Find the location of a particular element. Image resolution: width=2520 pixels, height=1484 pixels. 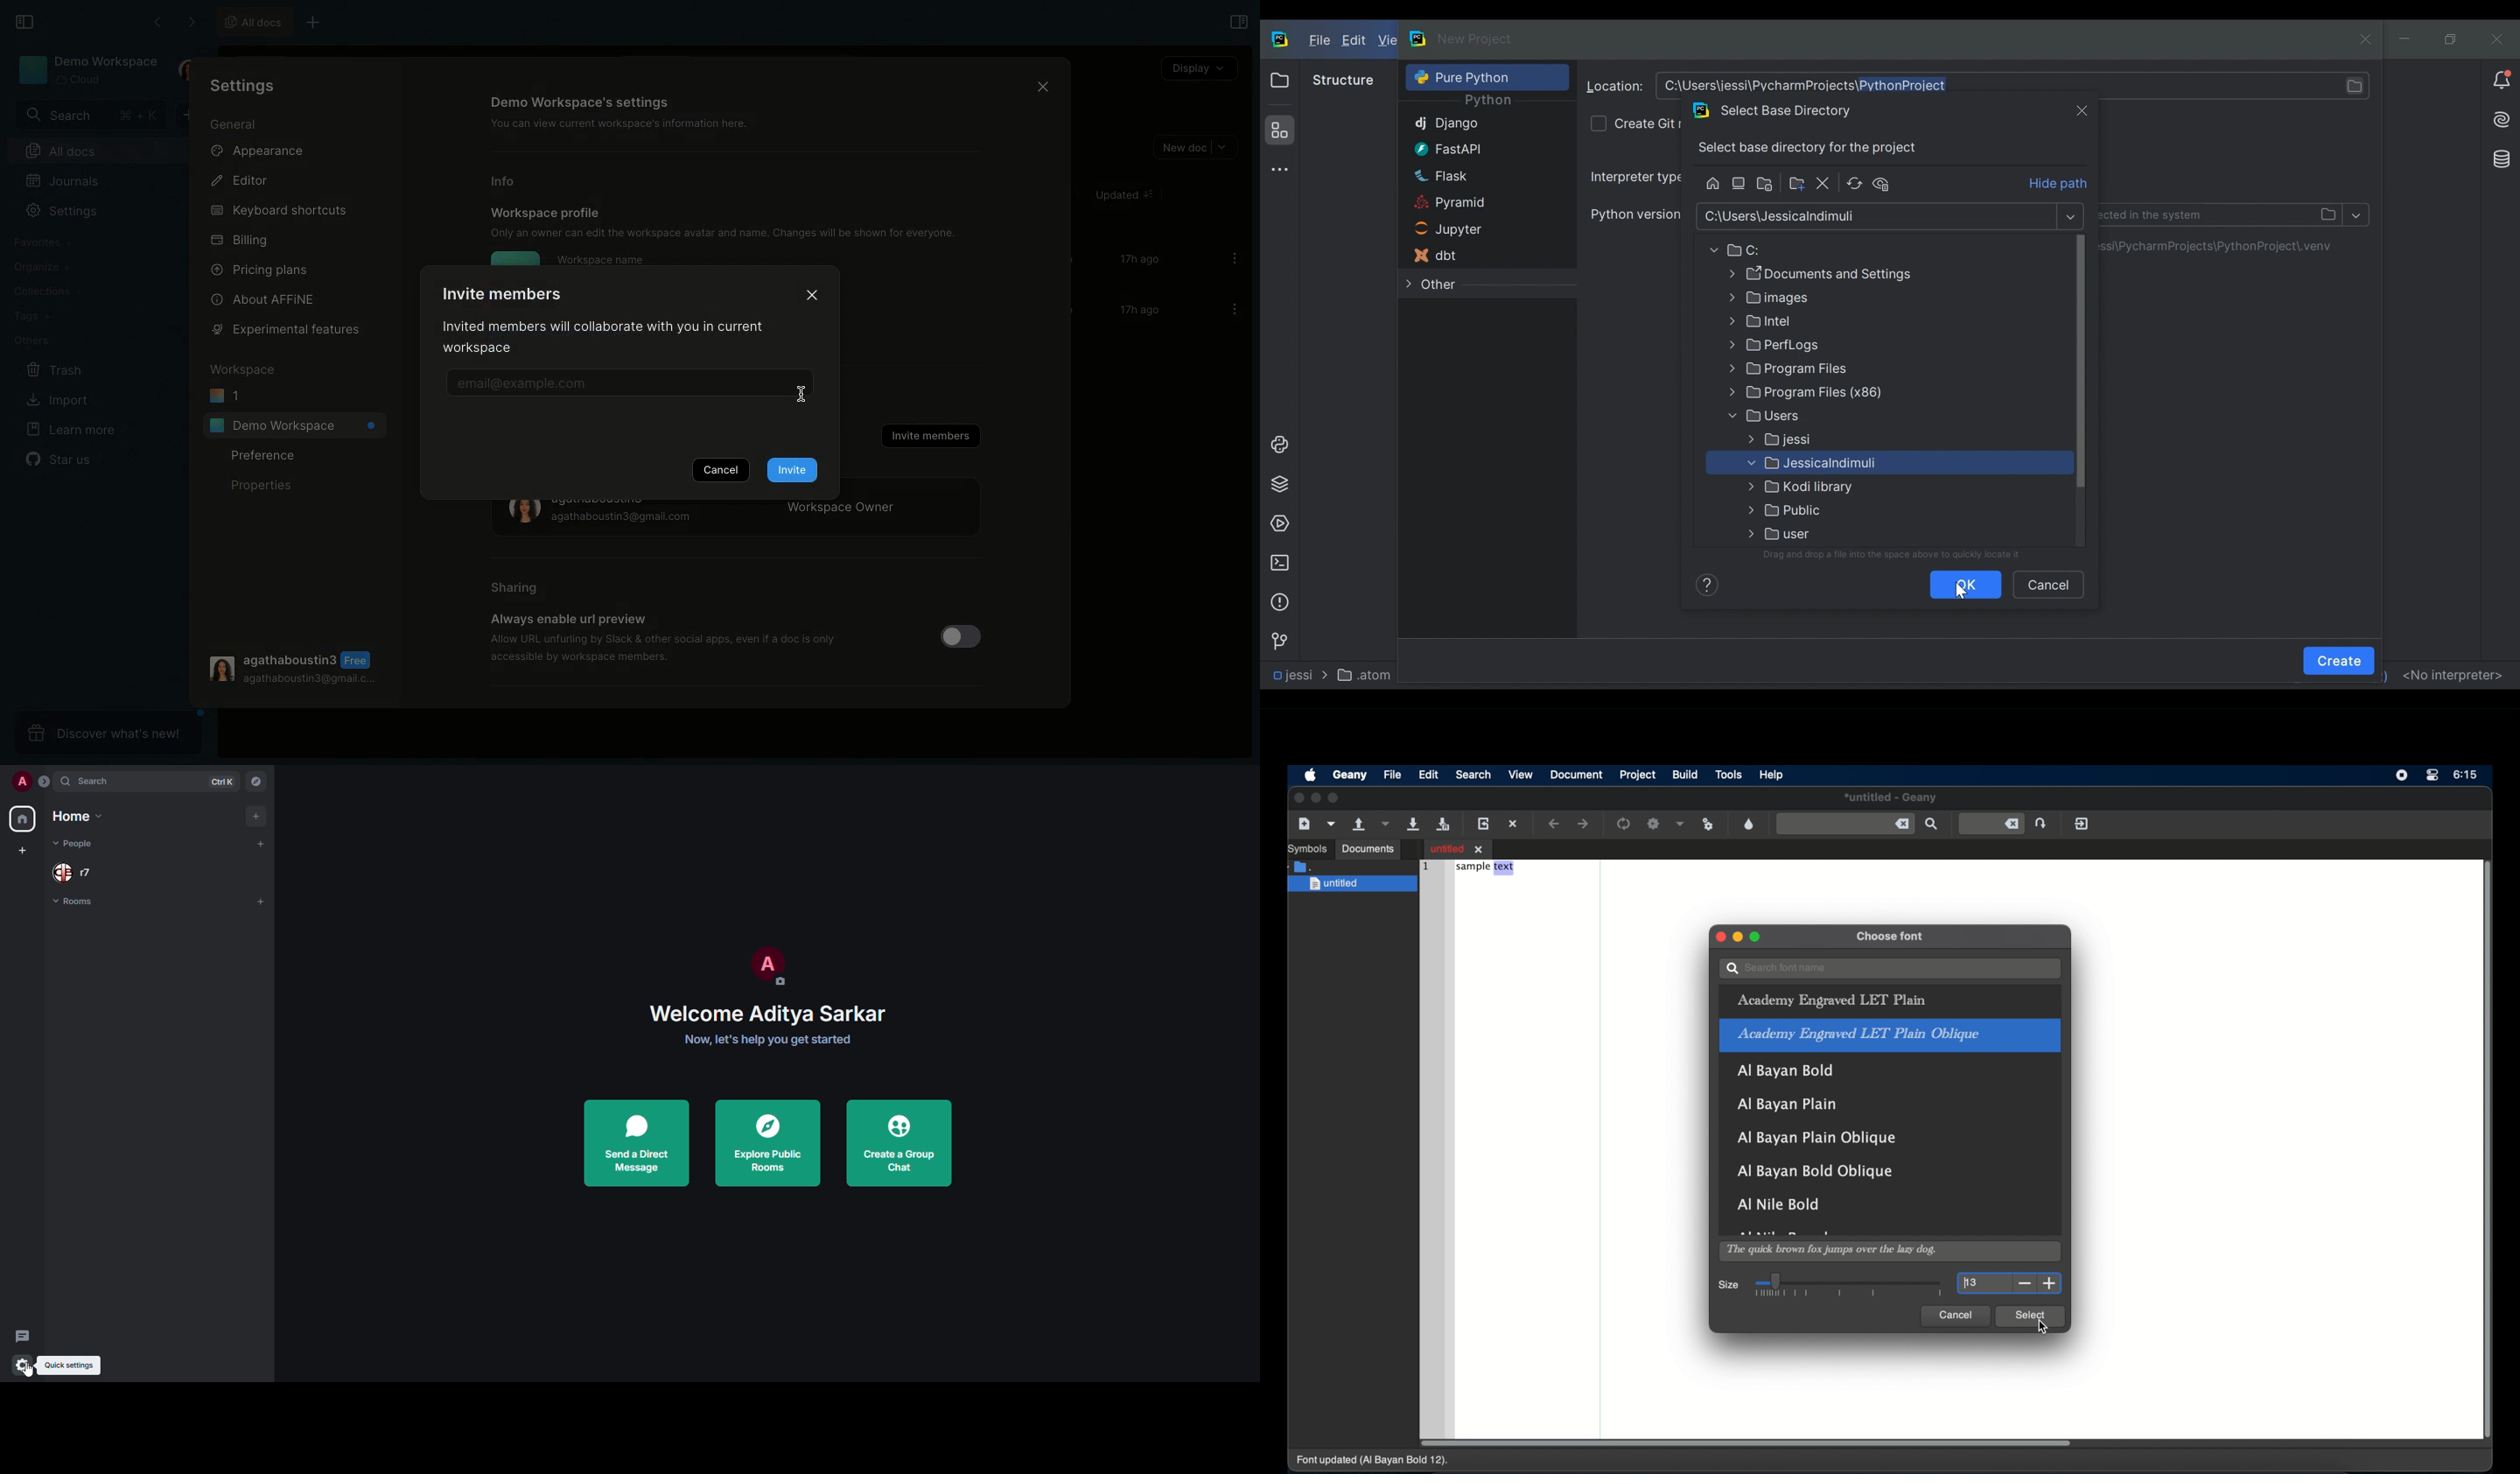

control center is located at coordinates (2431, 776).